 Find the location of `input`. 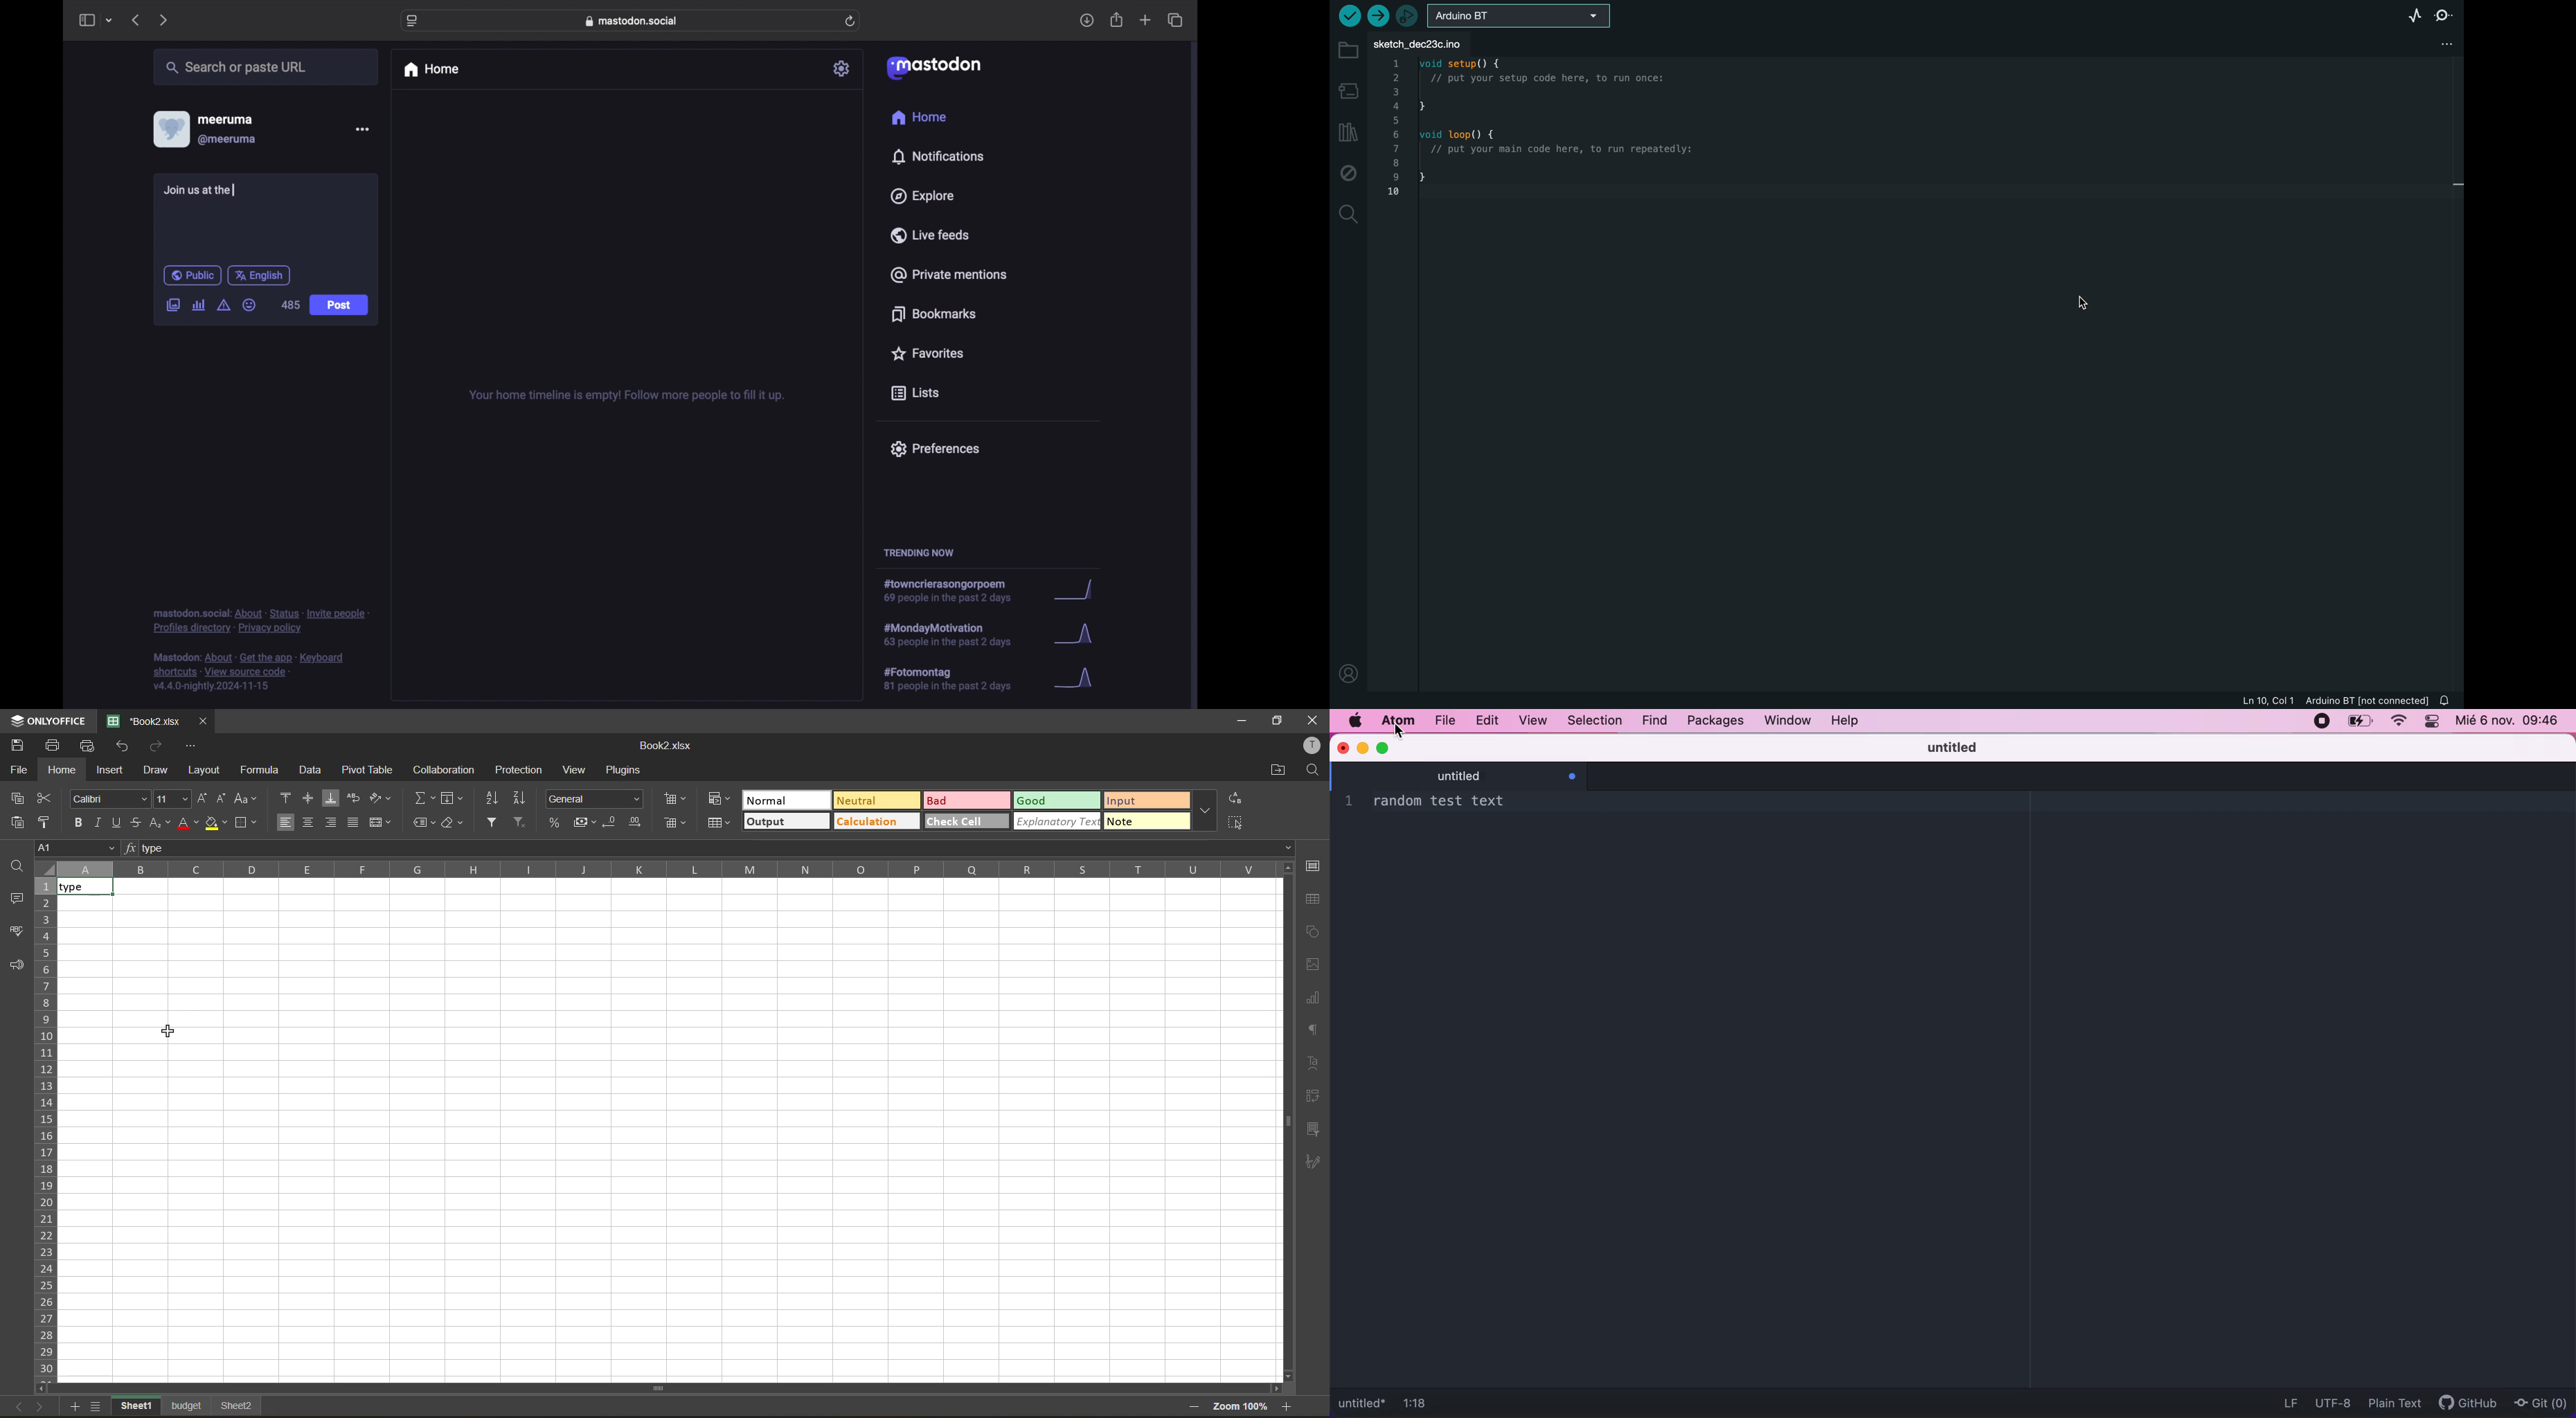

input is located at coordinates (1151, 802).